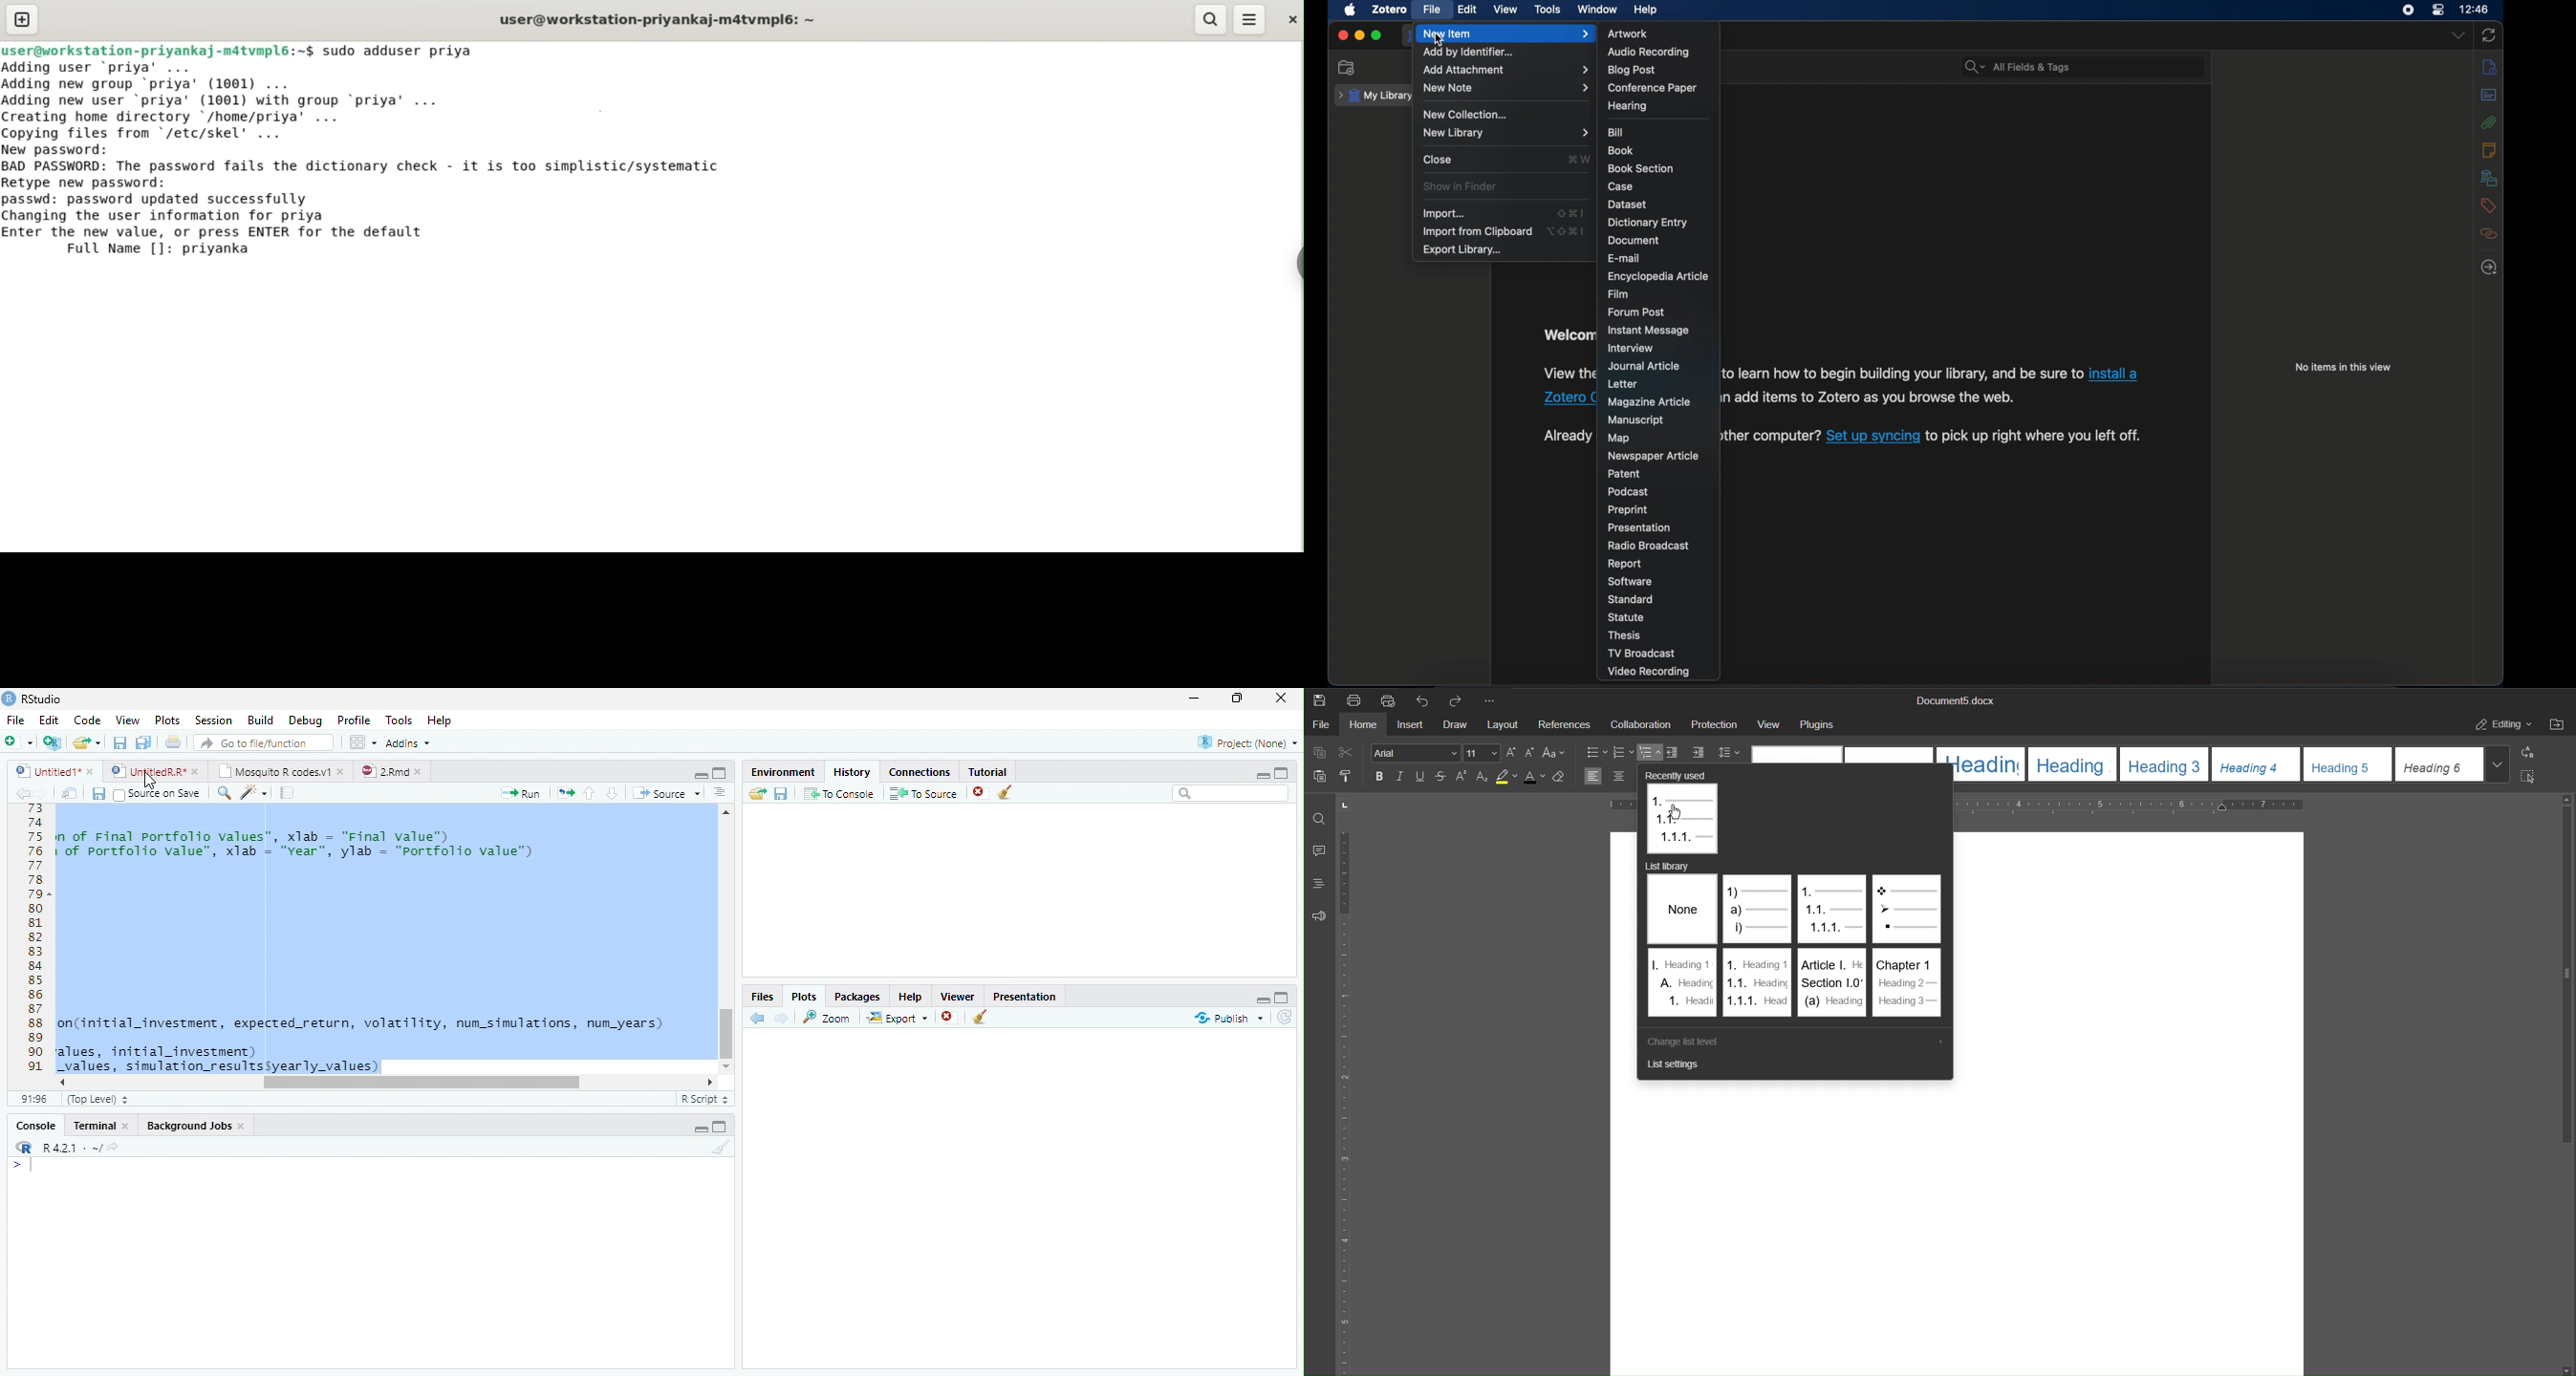  Describe the element at coordinates (1598, 753) in the screenshot. I see `Bullets` at that location.